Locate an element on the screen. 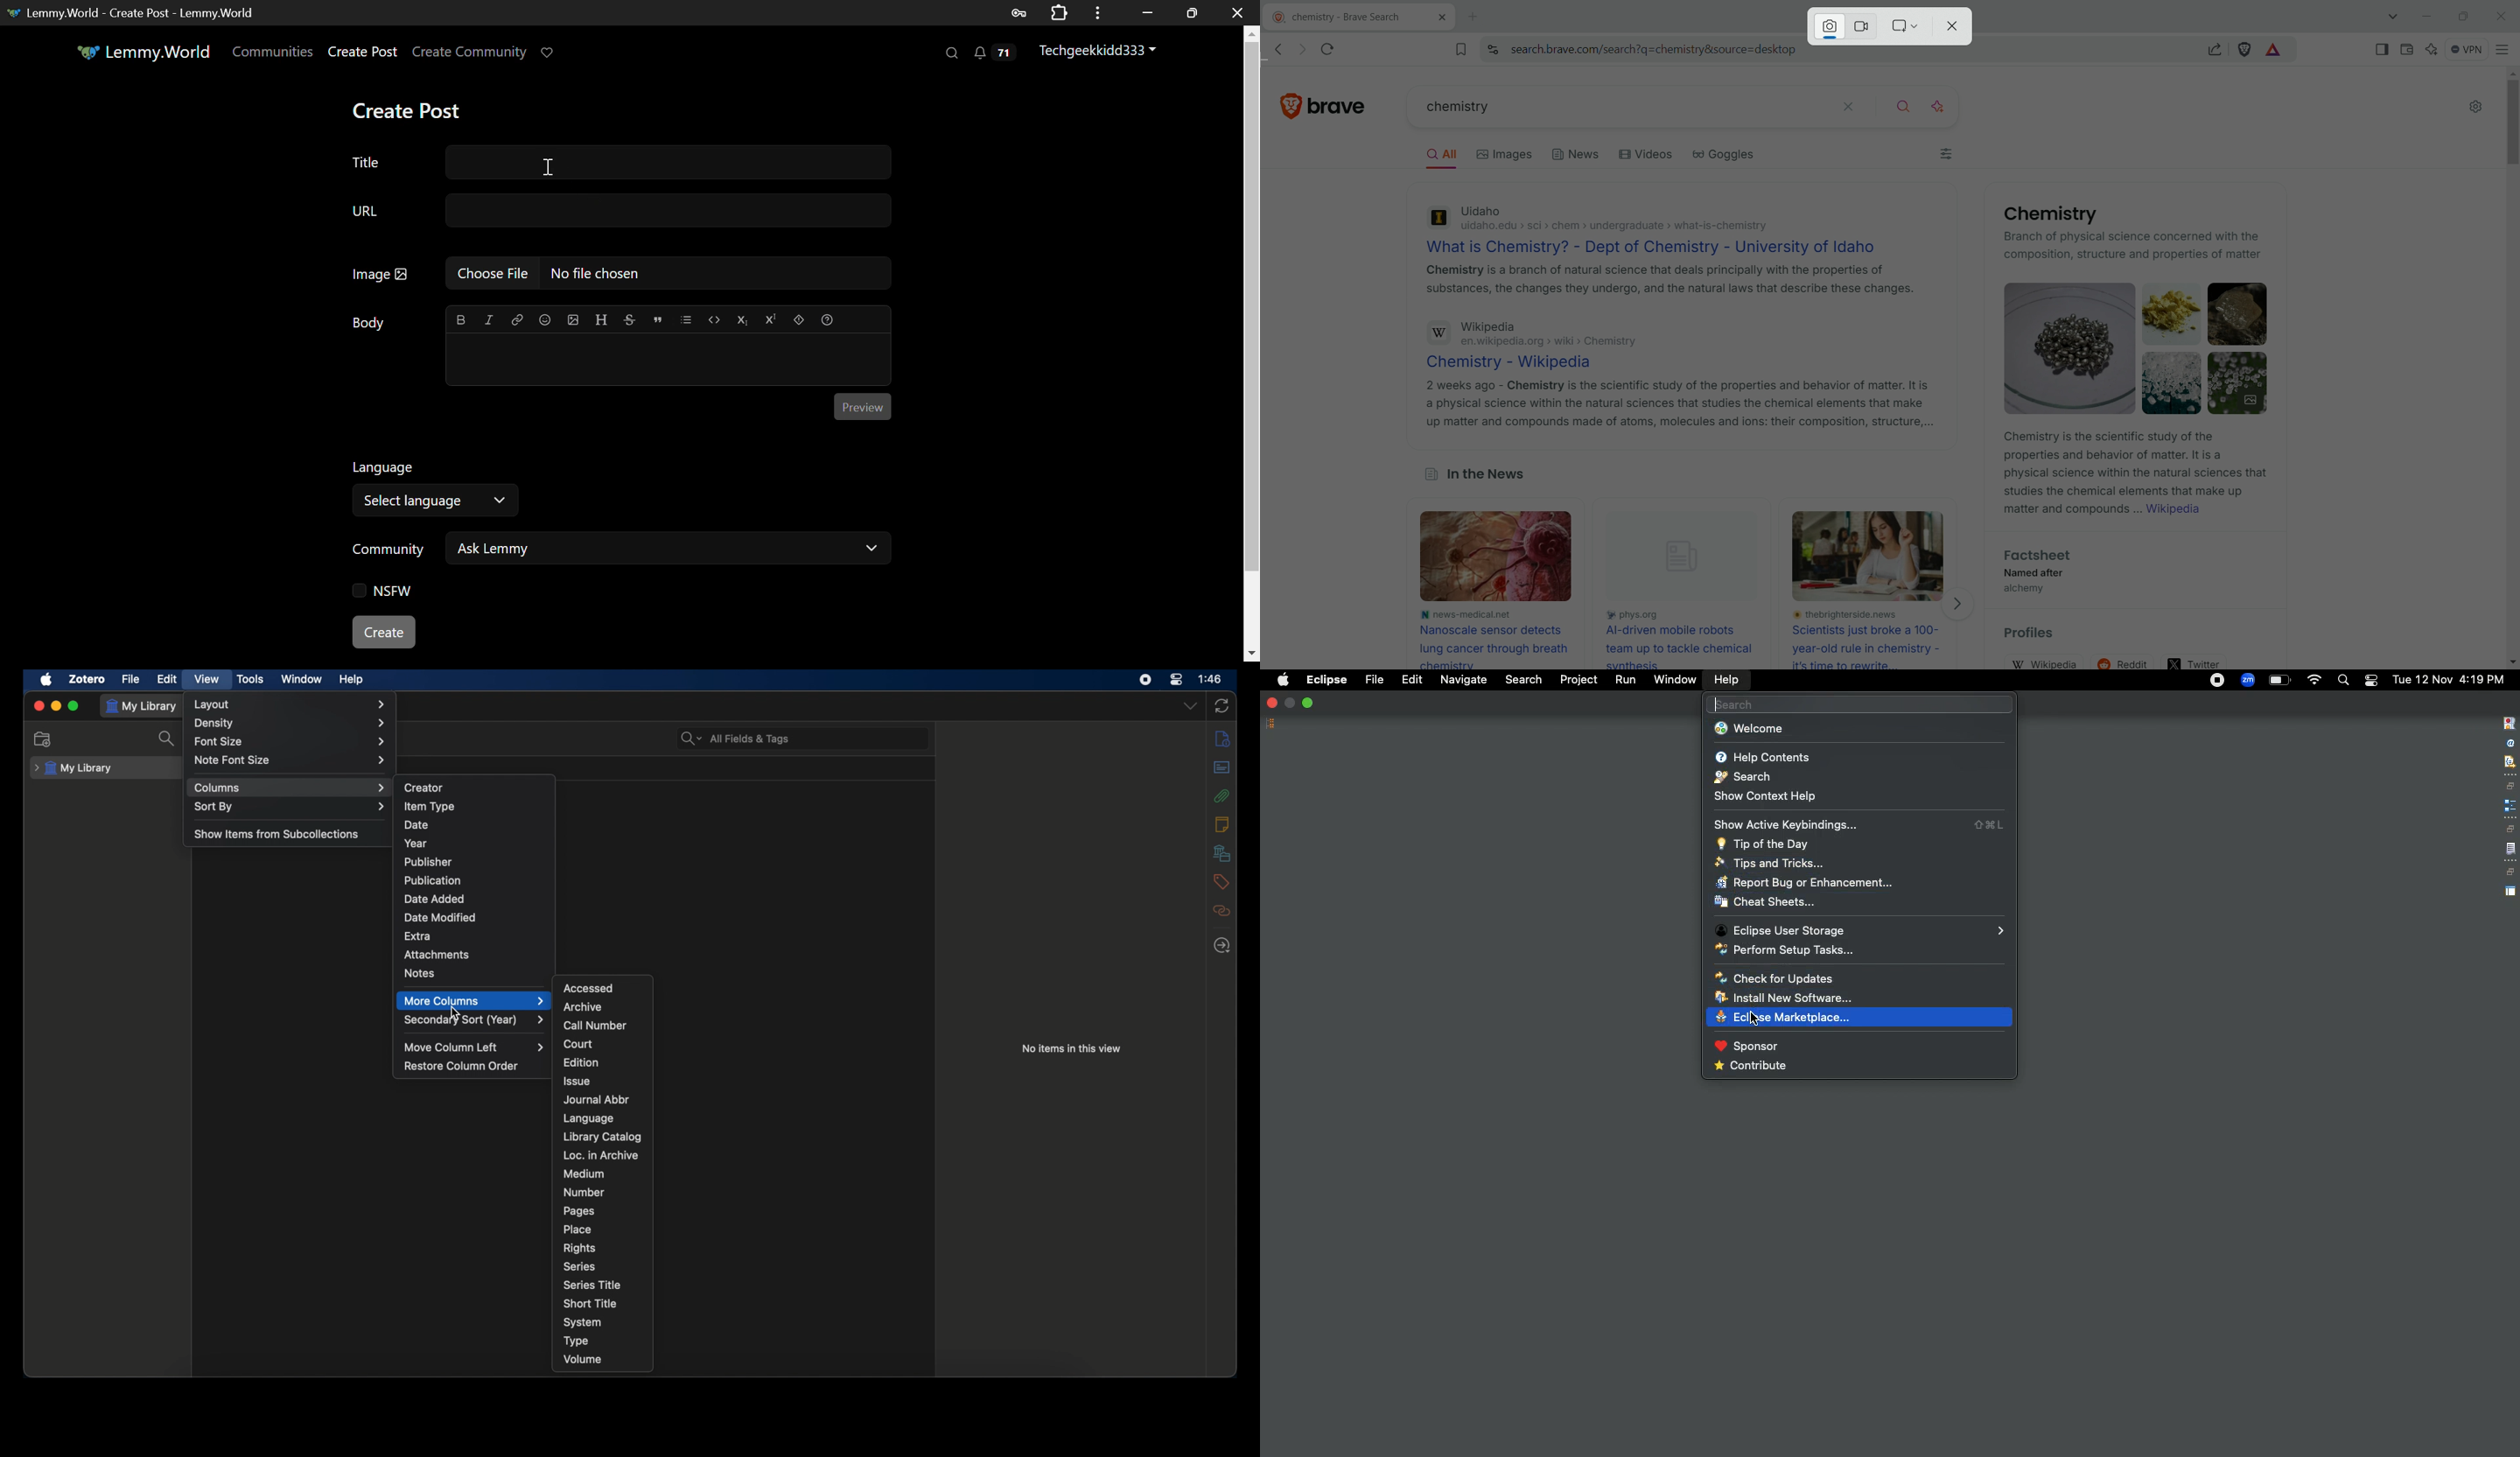 The width and height of the screenshot is (2520, 1484). edition is located at coordinates (579, 1062).